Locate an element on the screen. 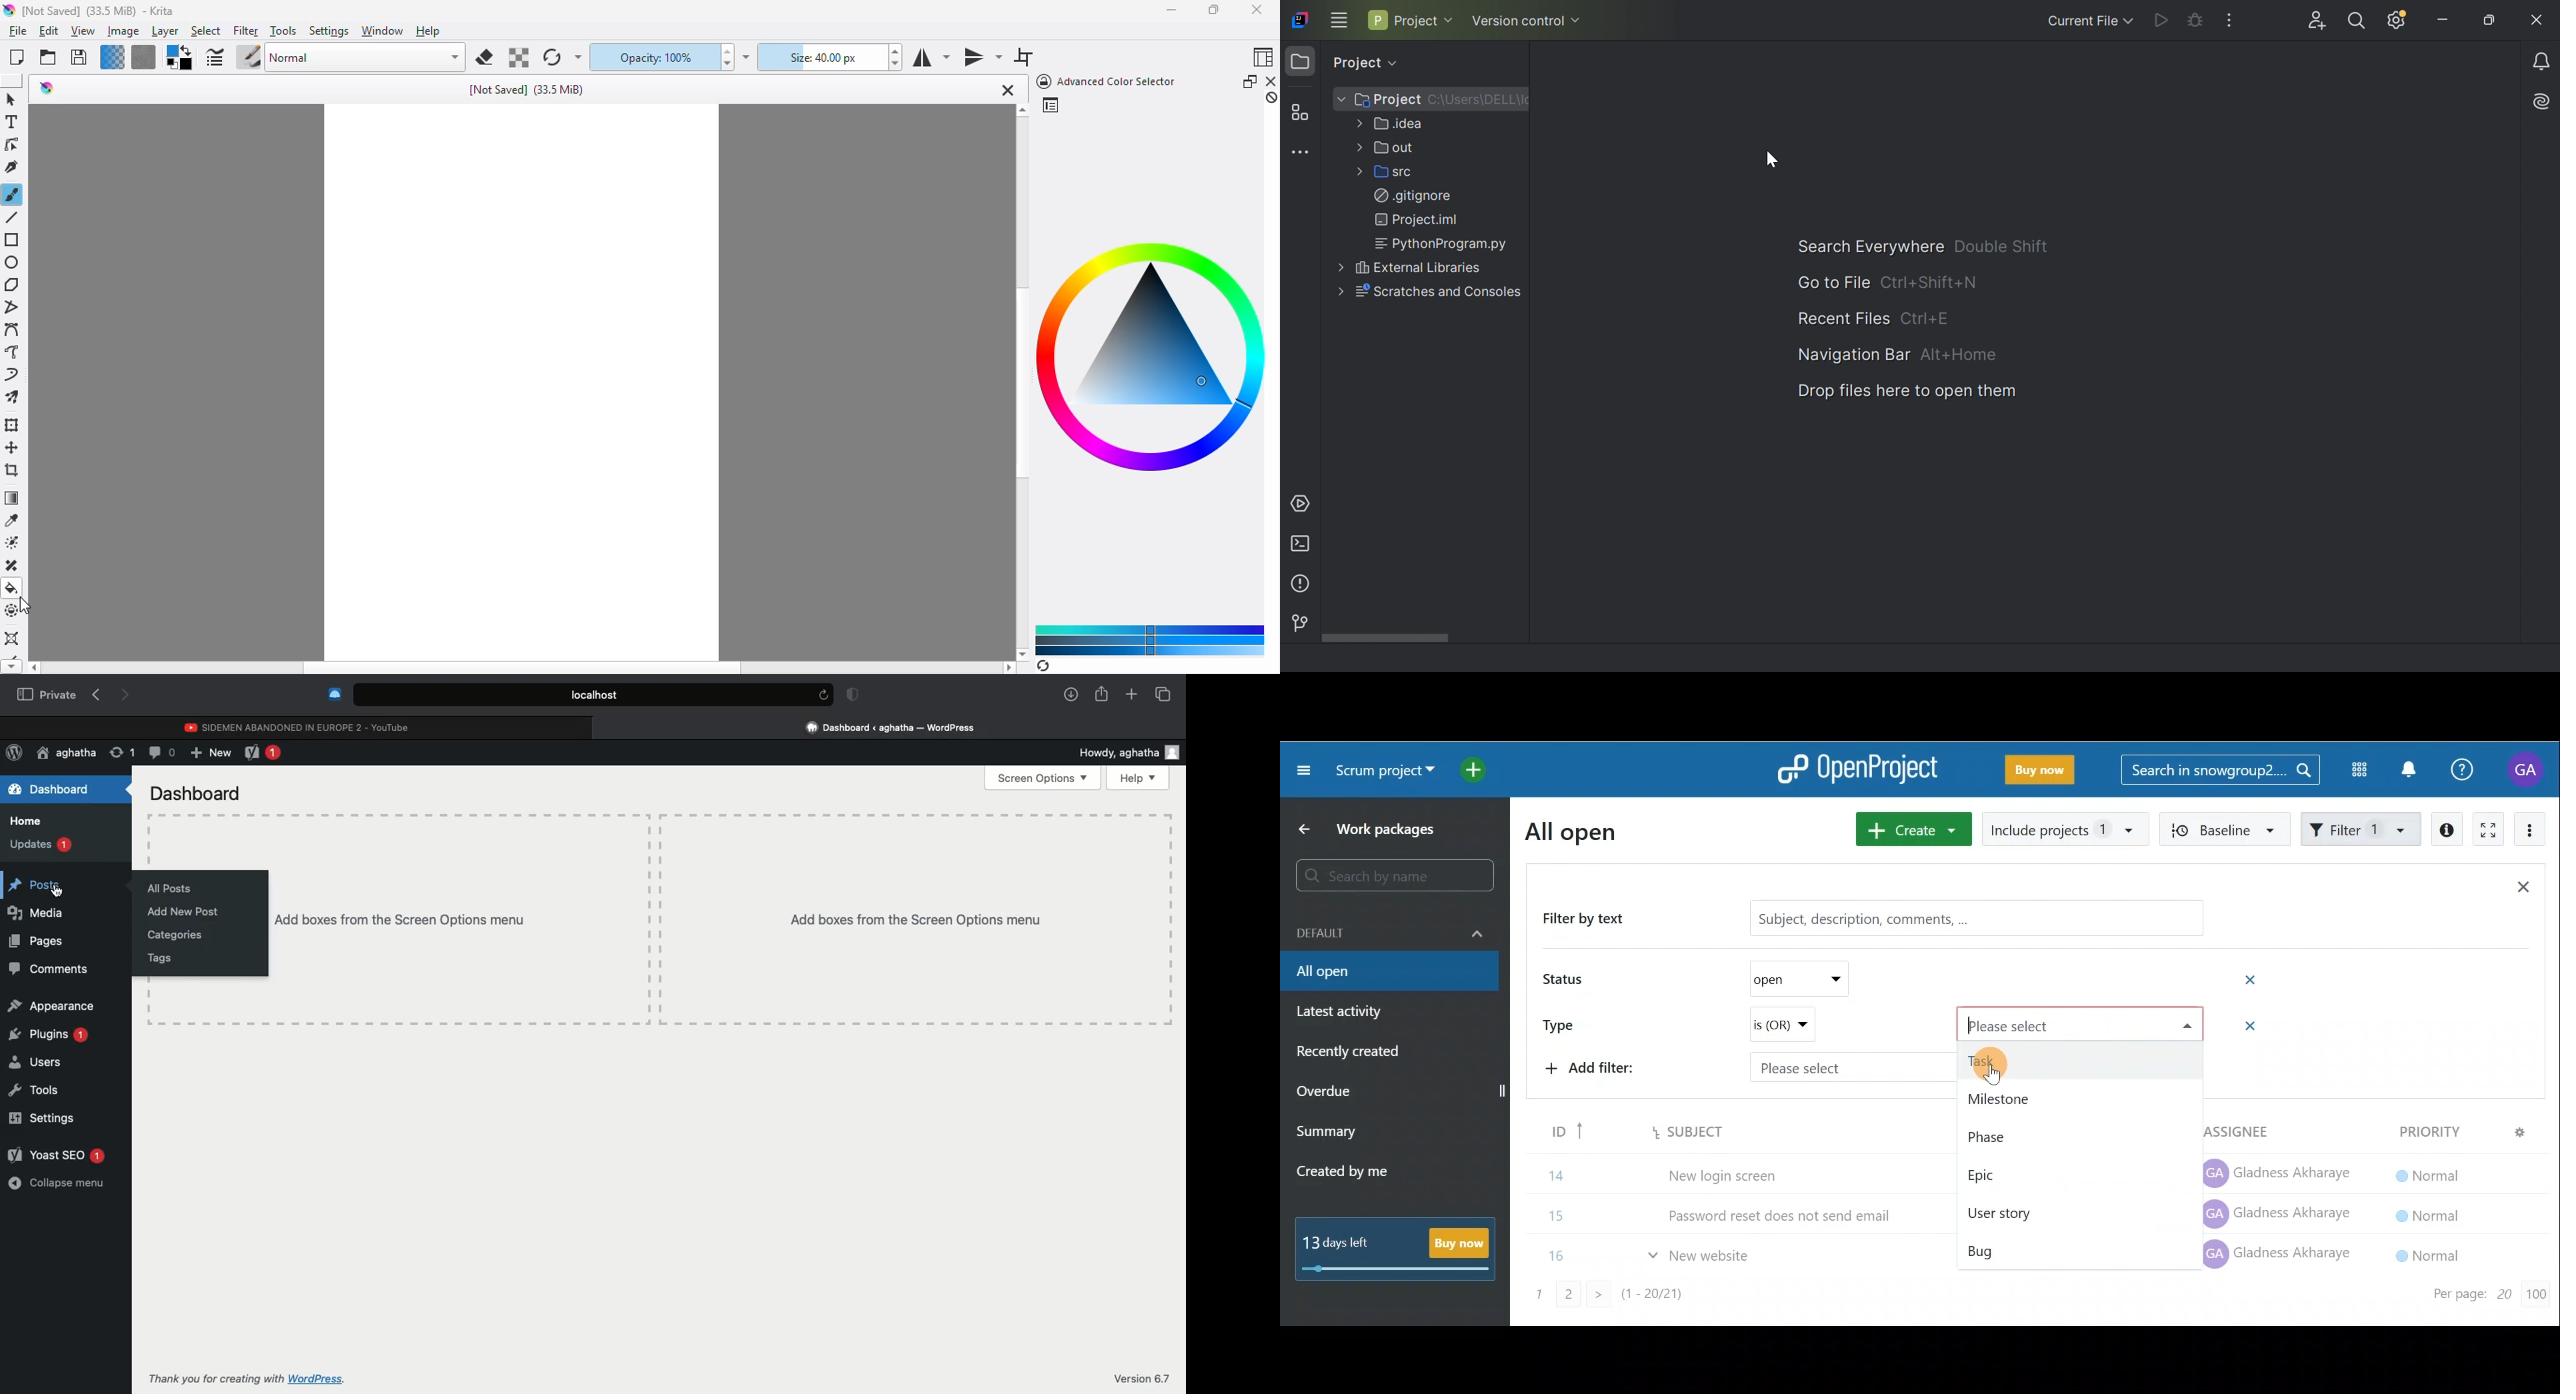 The width and height of the screenshot is (2576, 1400). Updates is located at coordinates (40, 845).